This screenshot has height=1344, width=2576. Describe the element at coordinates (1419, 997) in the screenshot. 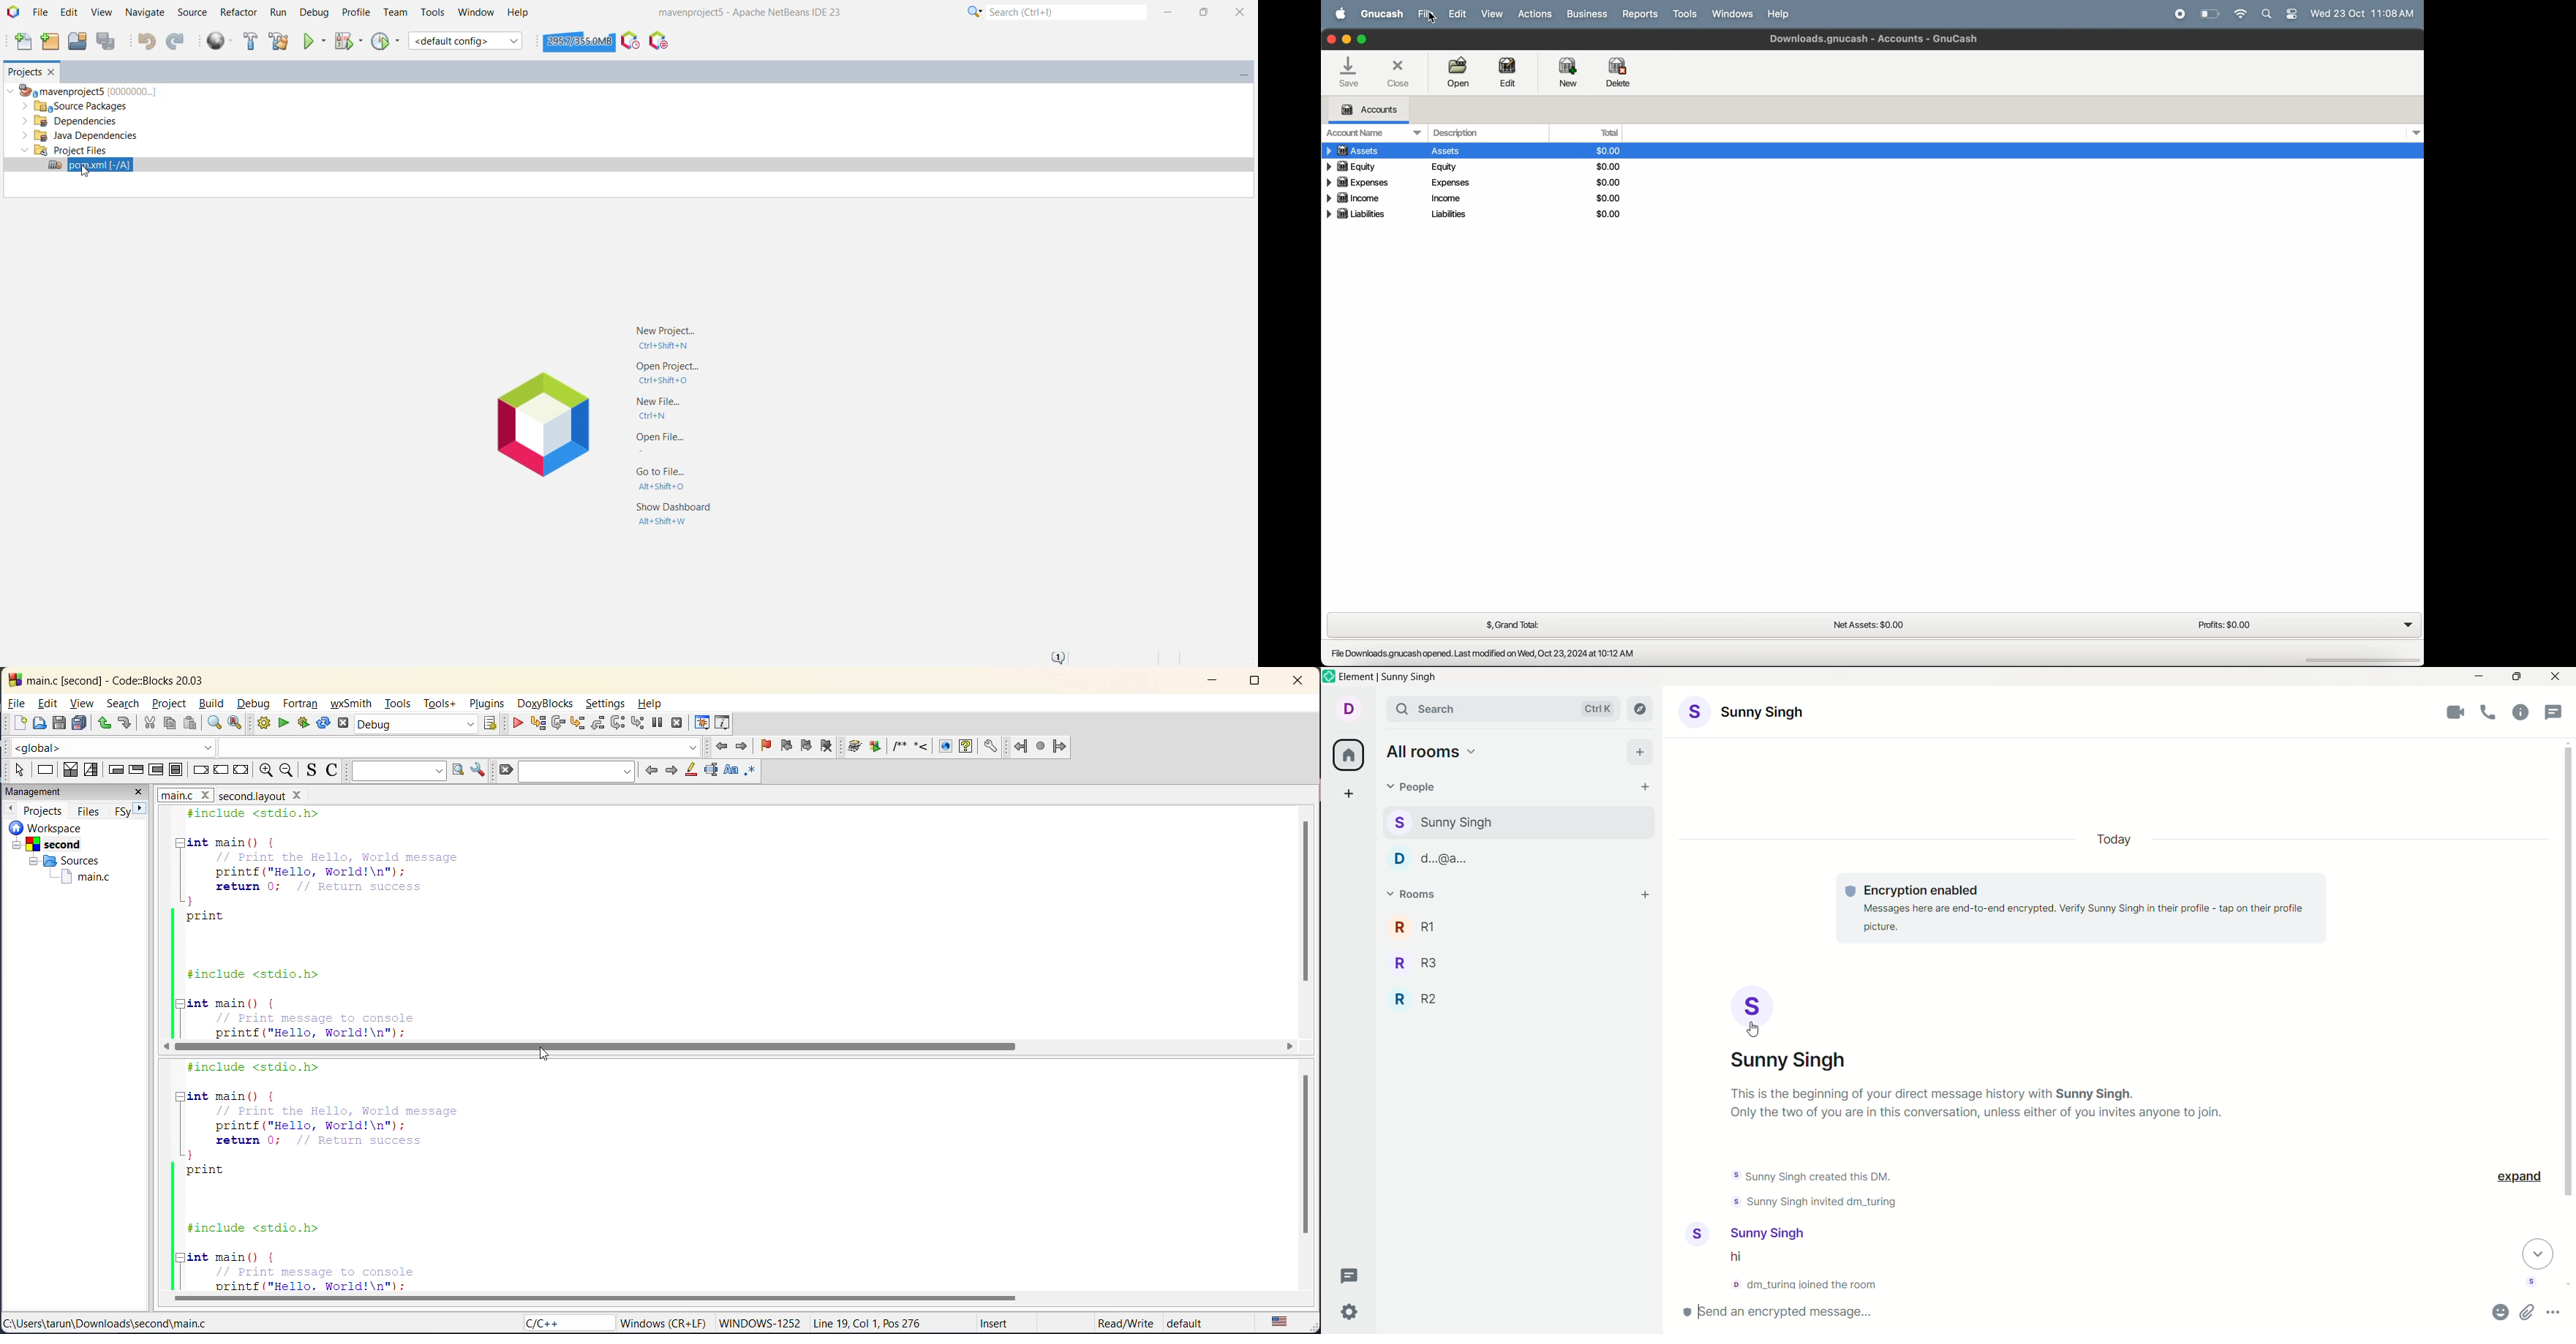

I see `R2` at that location.